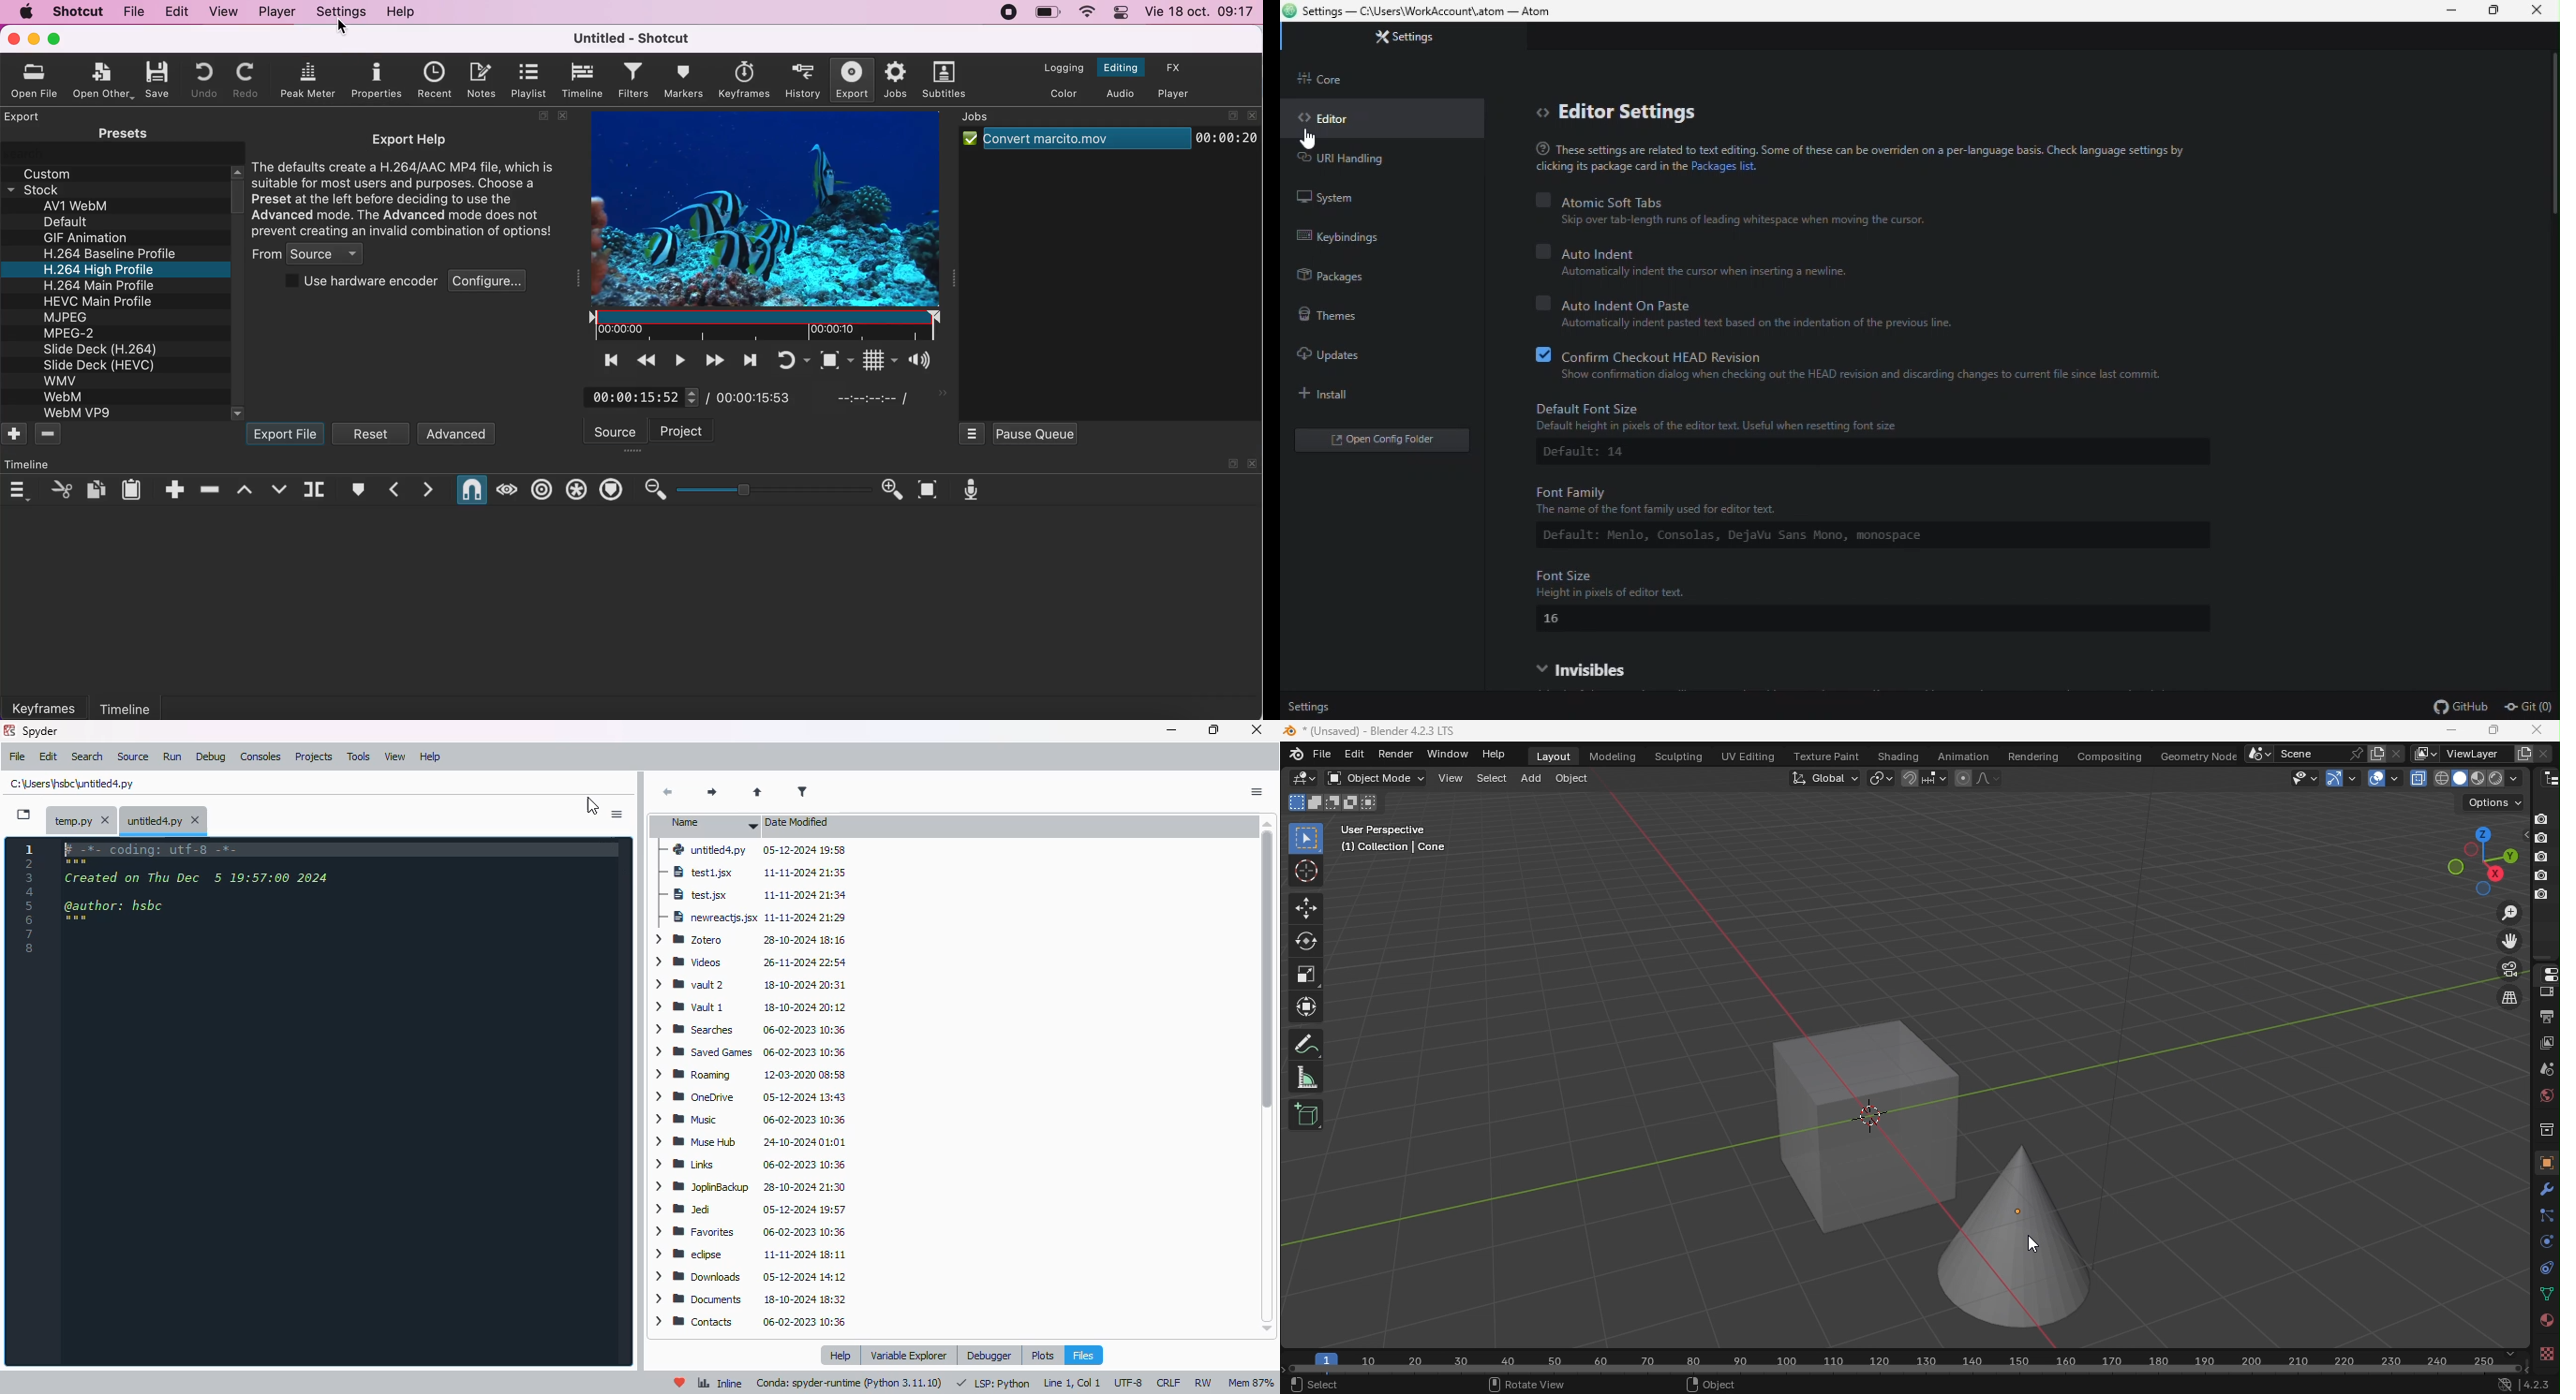 The height and width of the screenshot is (1400, 2576). Describe the element at coordinates (222, 11) in the screenshot. I see `view` at that location.